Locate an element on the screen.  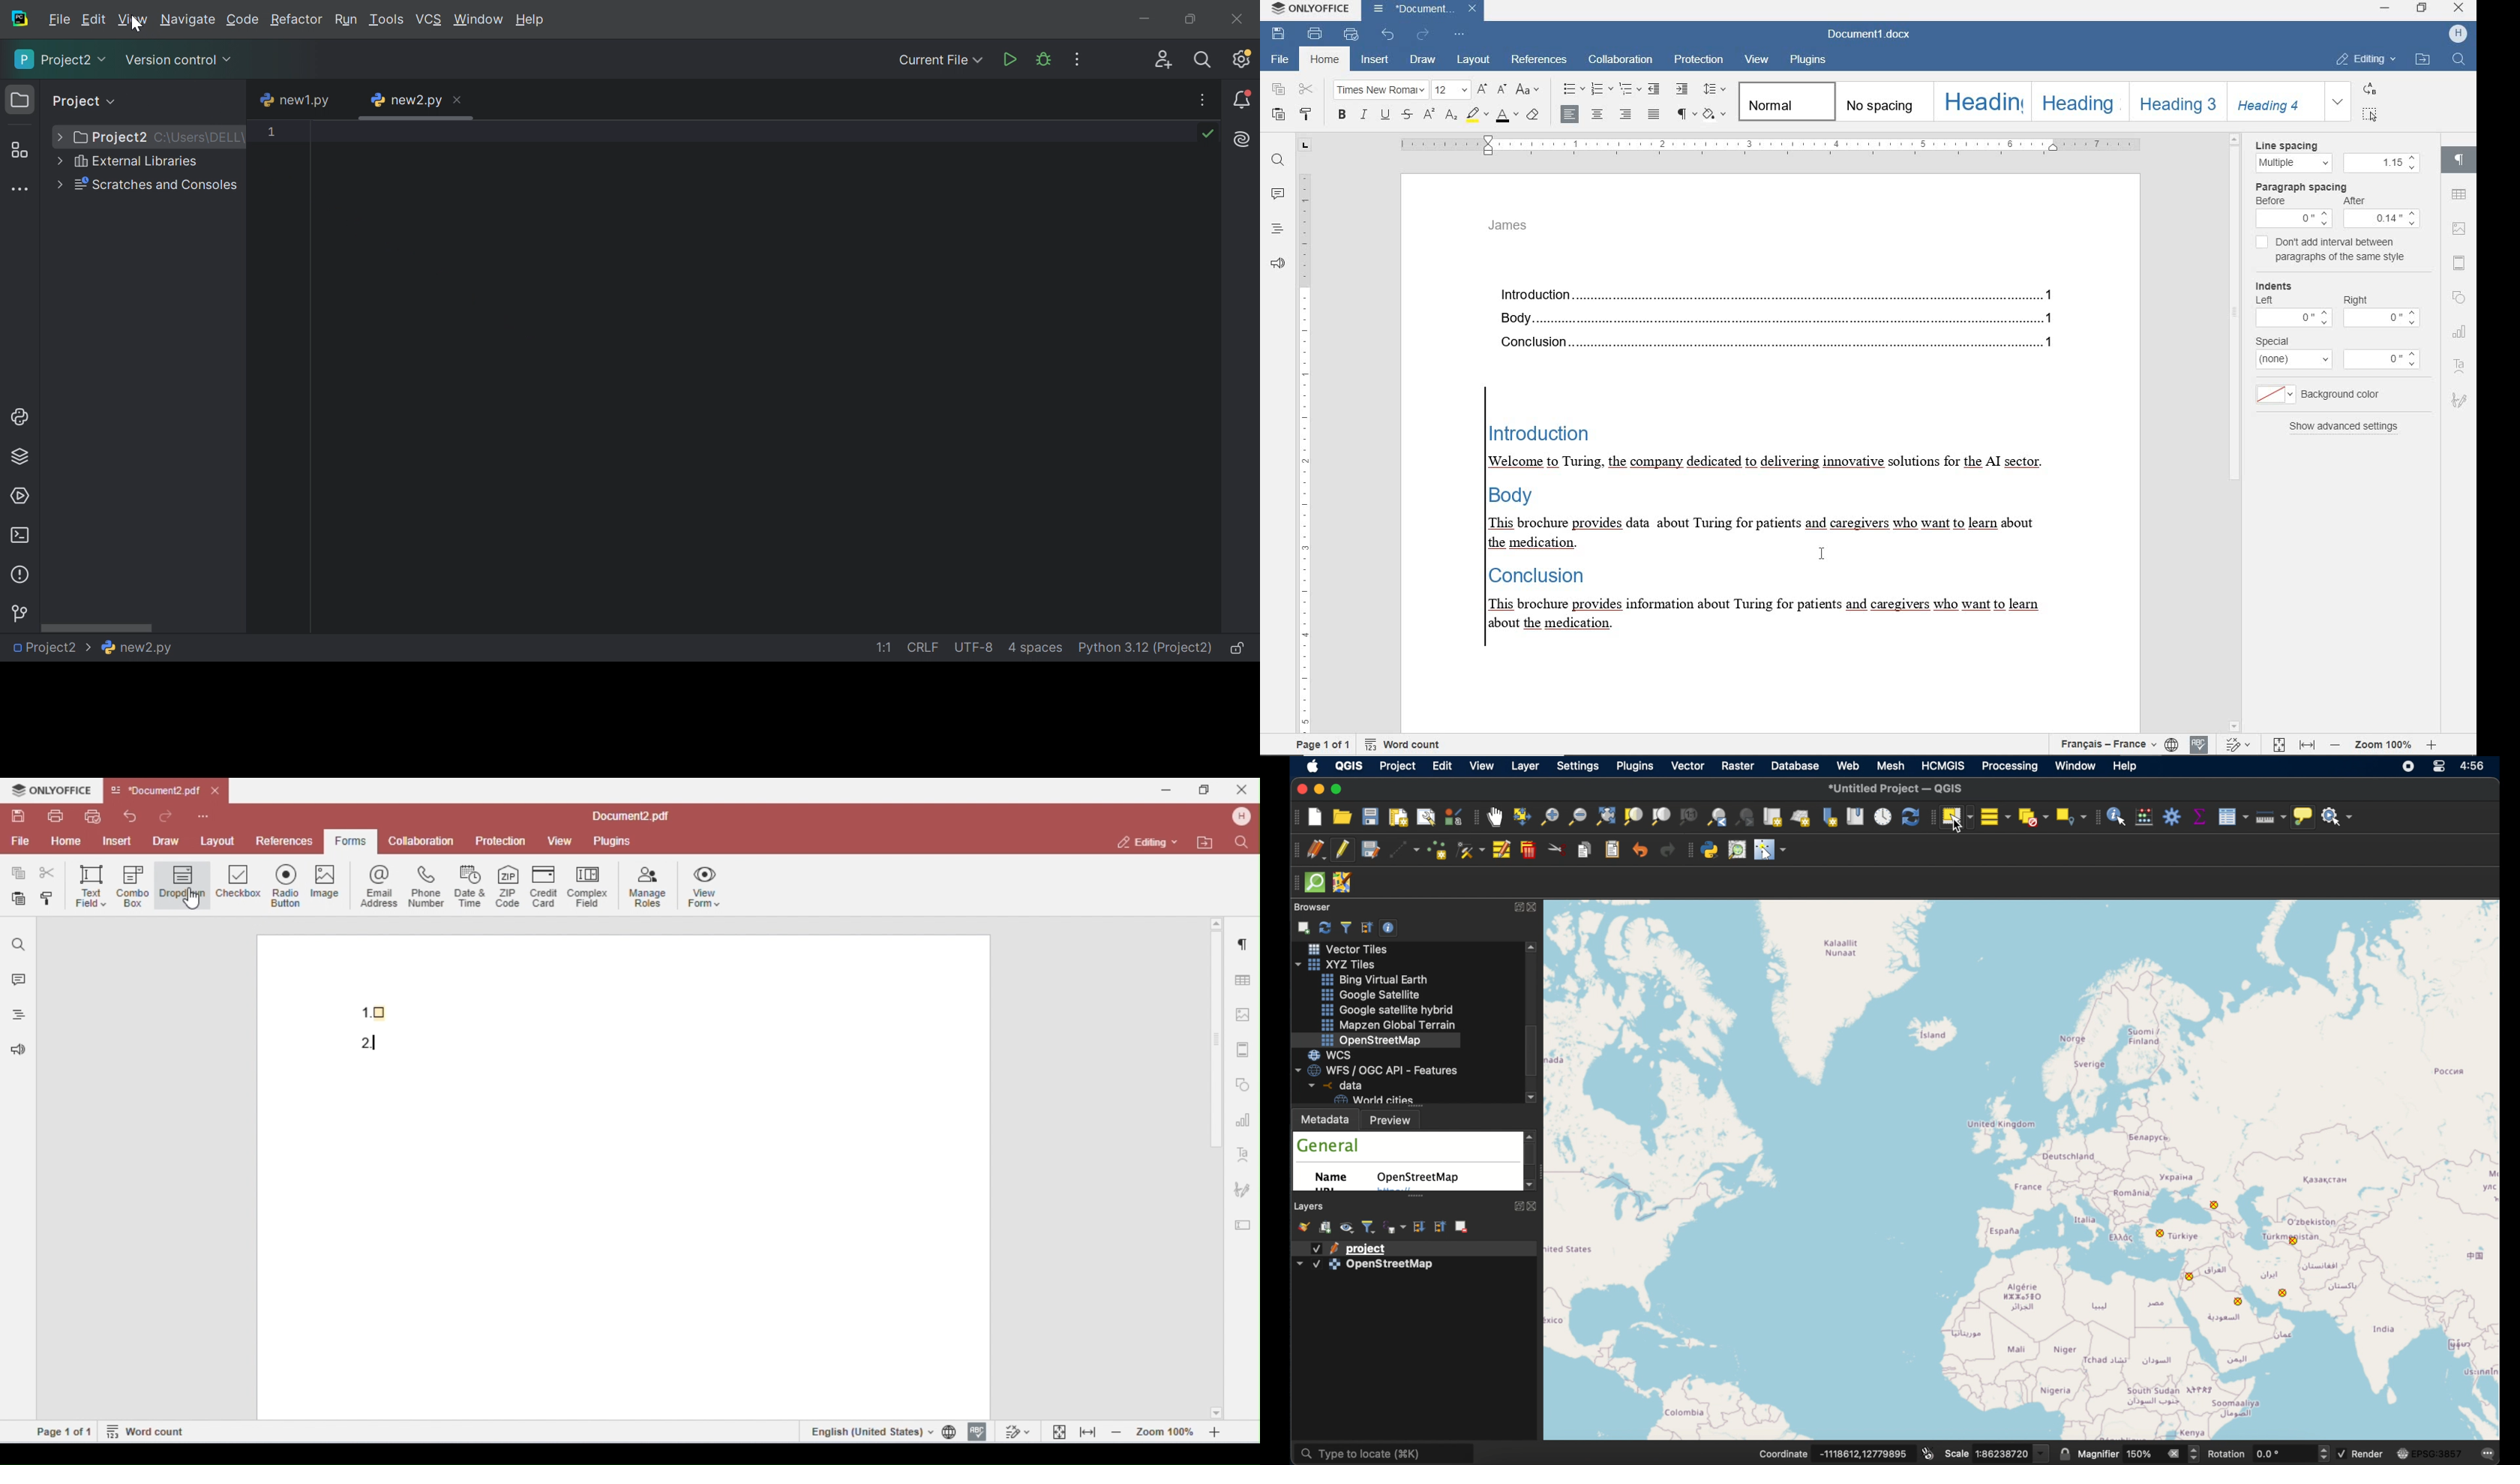
checkbox is located at coordinates (2262, 244).